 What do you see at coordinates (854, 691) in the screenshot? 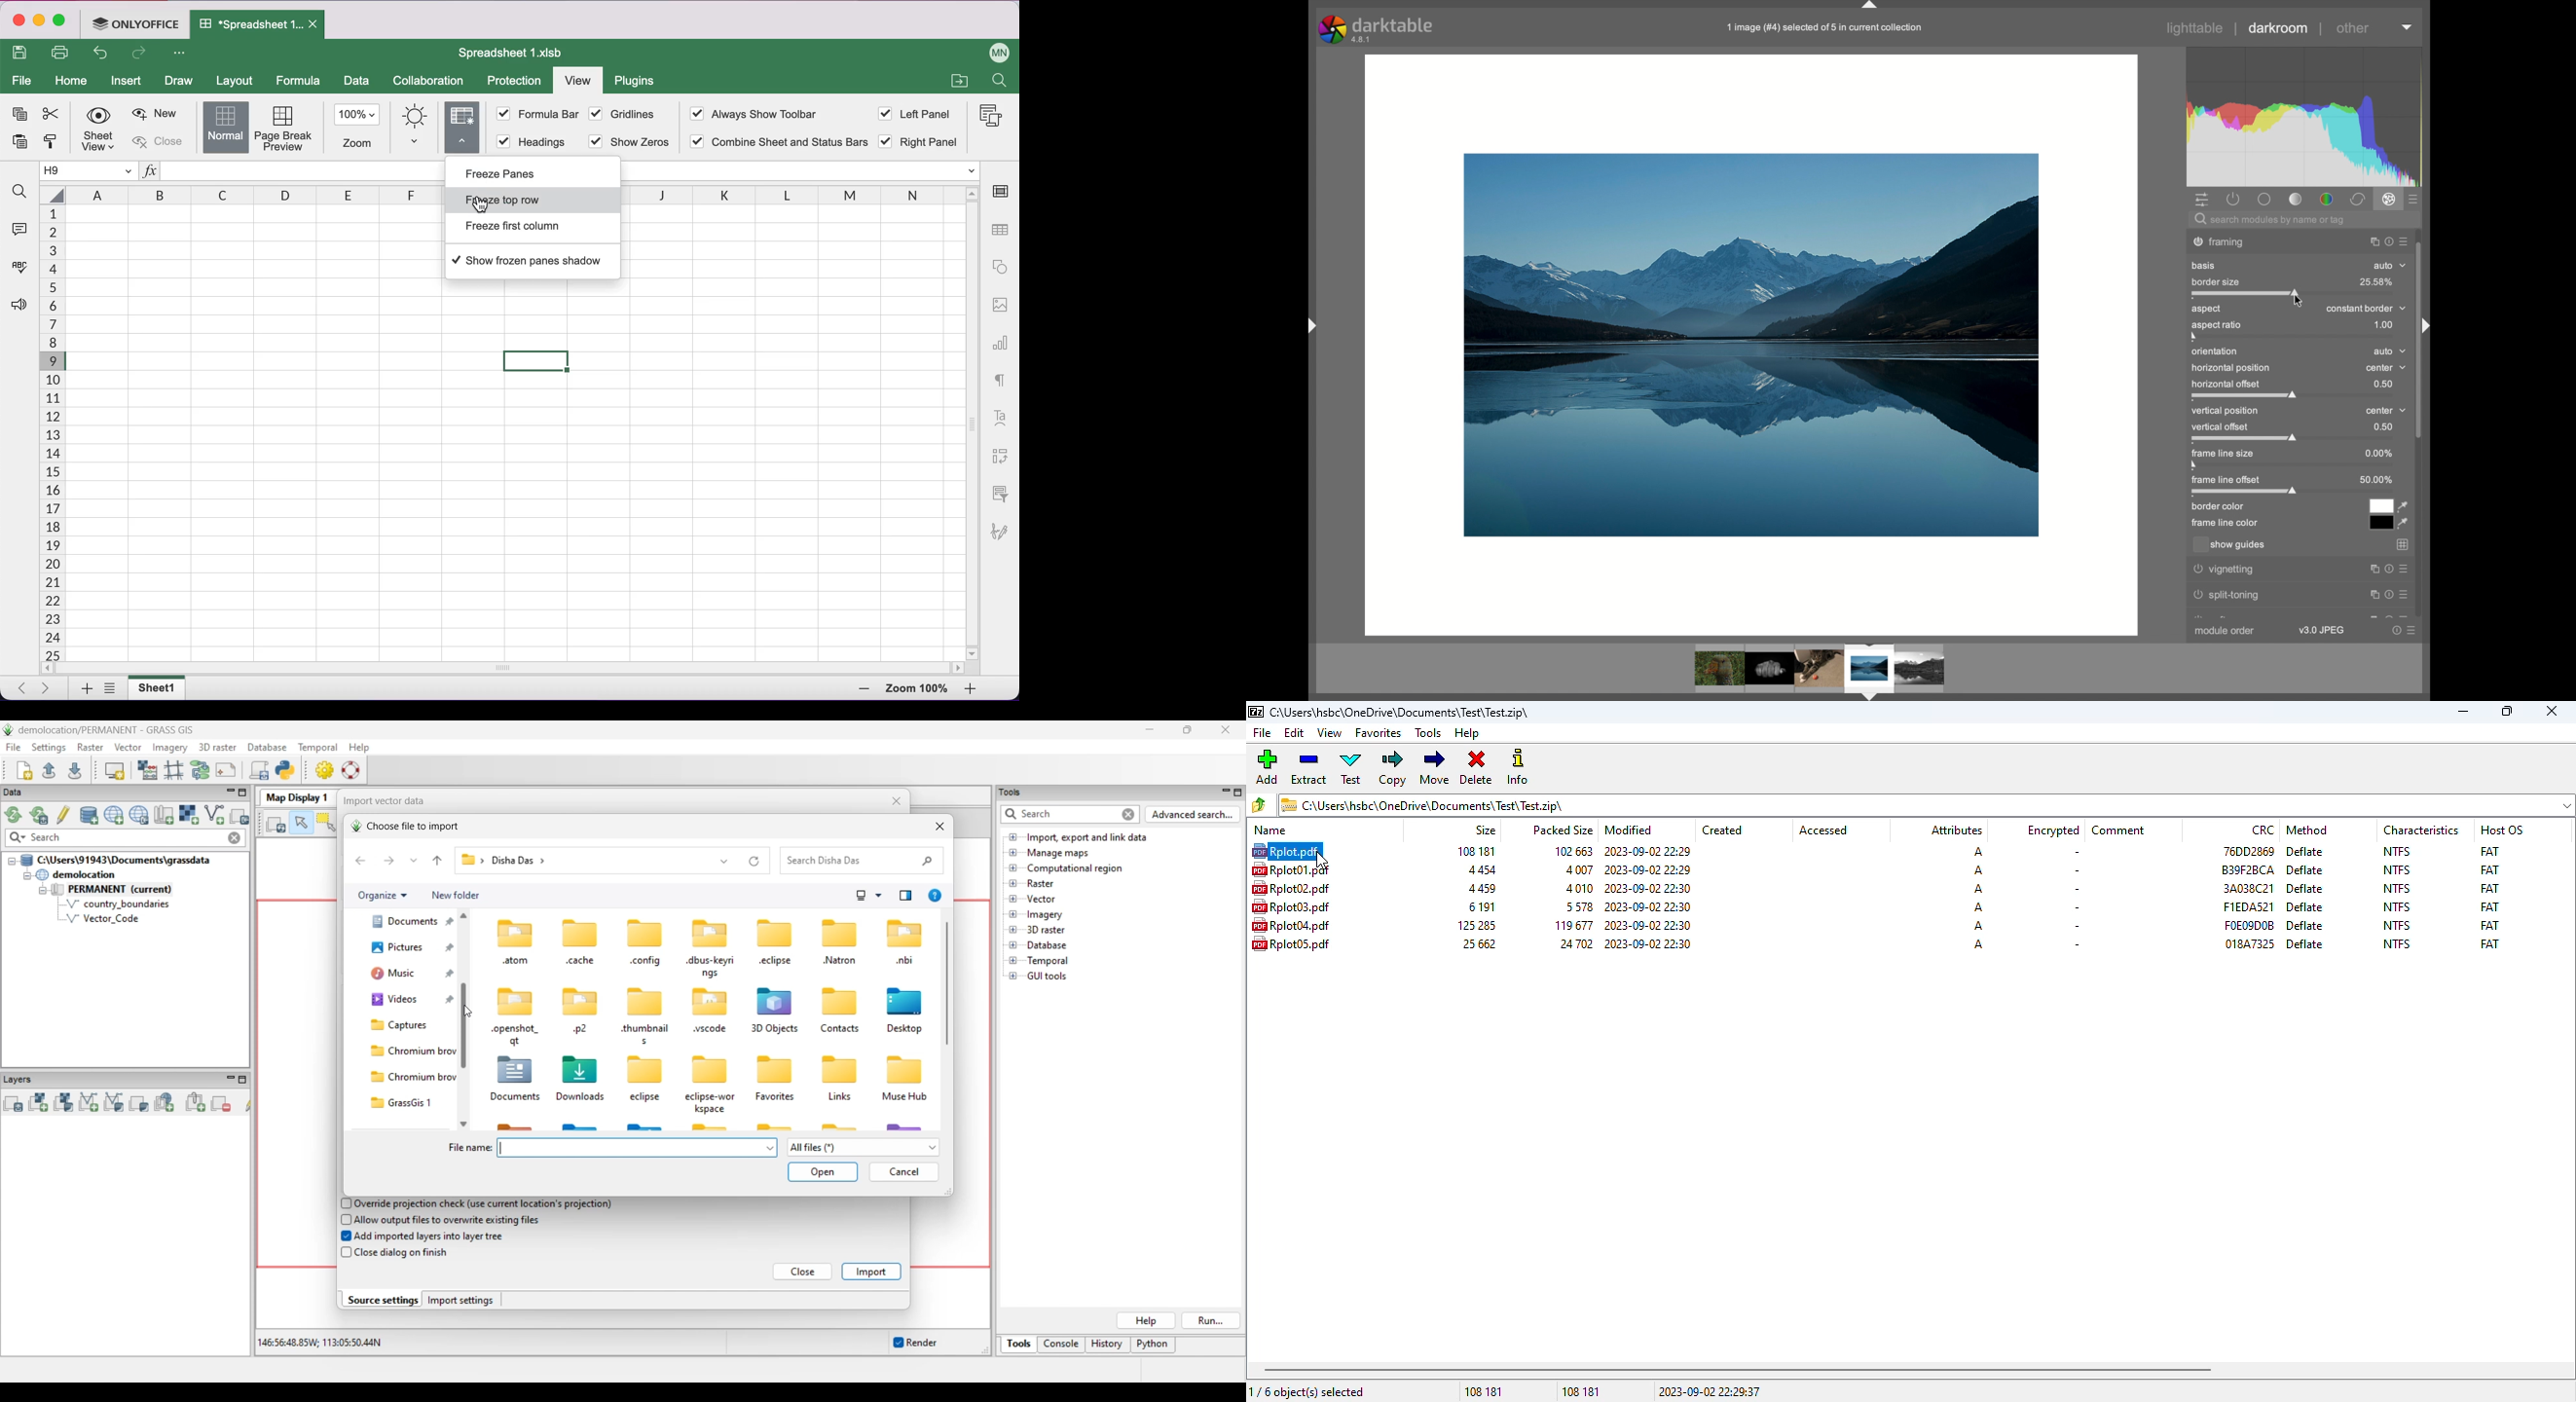
I see `zoom in` at bounding box center [854, 691].